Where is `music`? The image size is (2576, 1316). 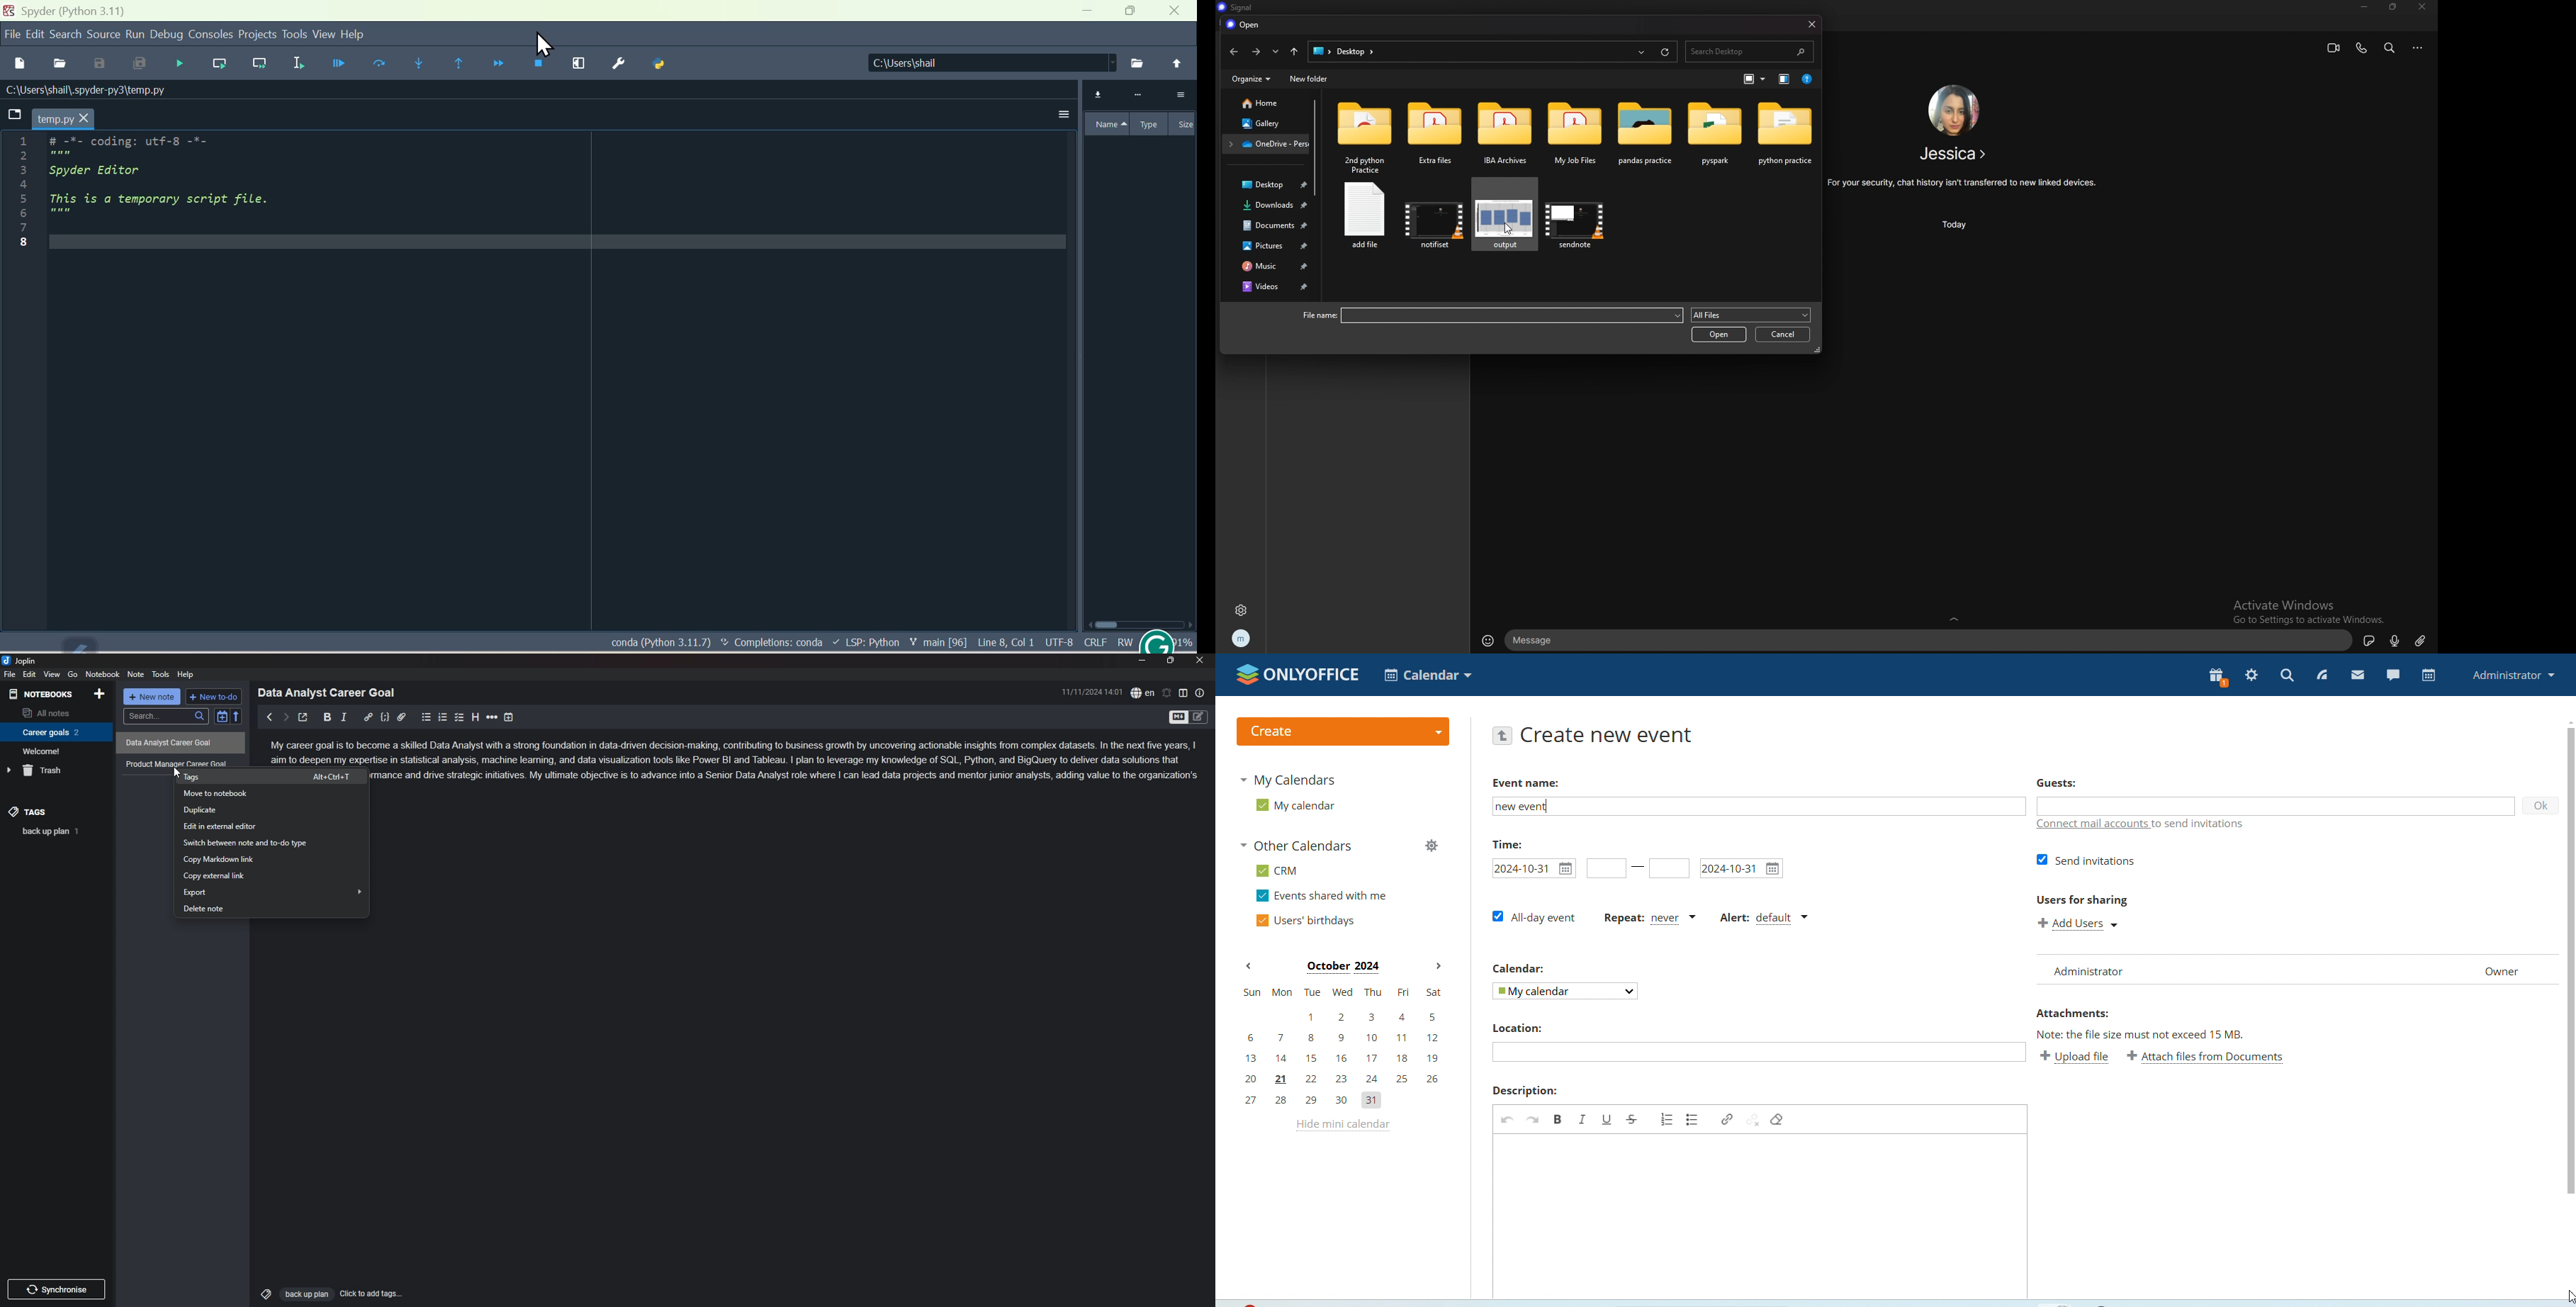 music is located at coordinates (1267, 266).